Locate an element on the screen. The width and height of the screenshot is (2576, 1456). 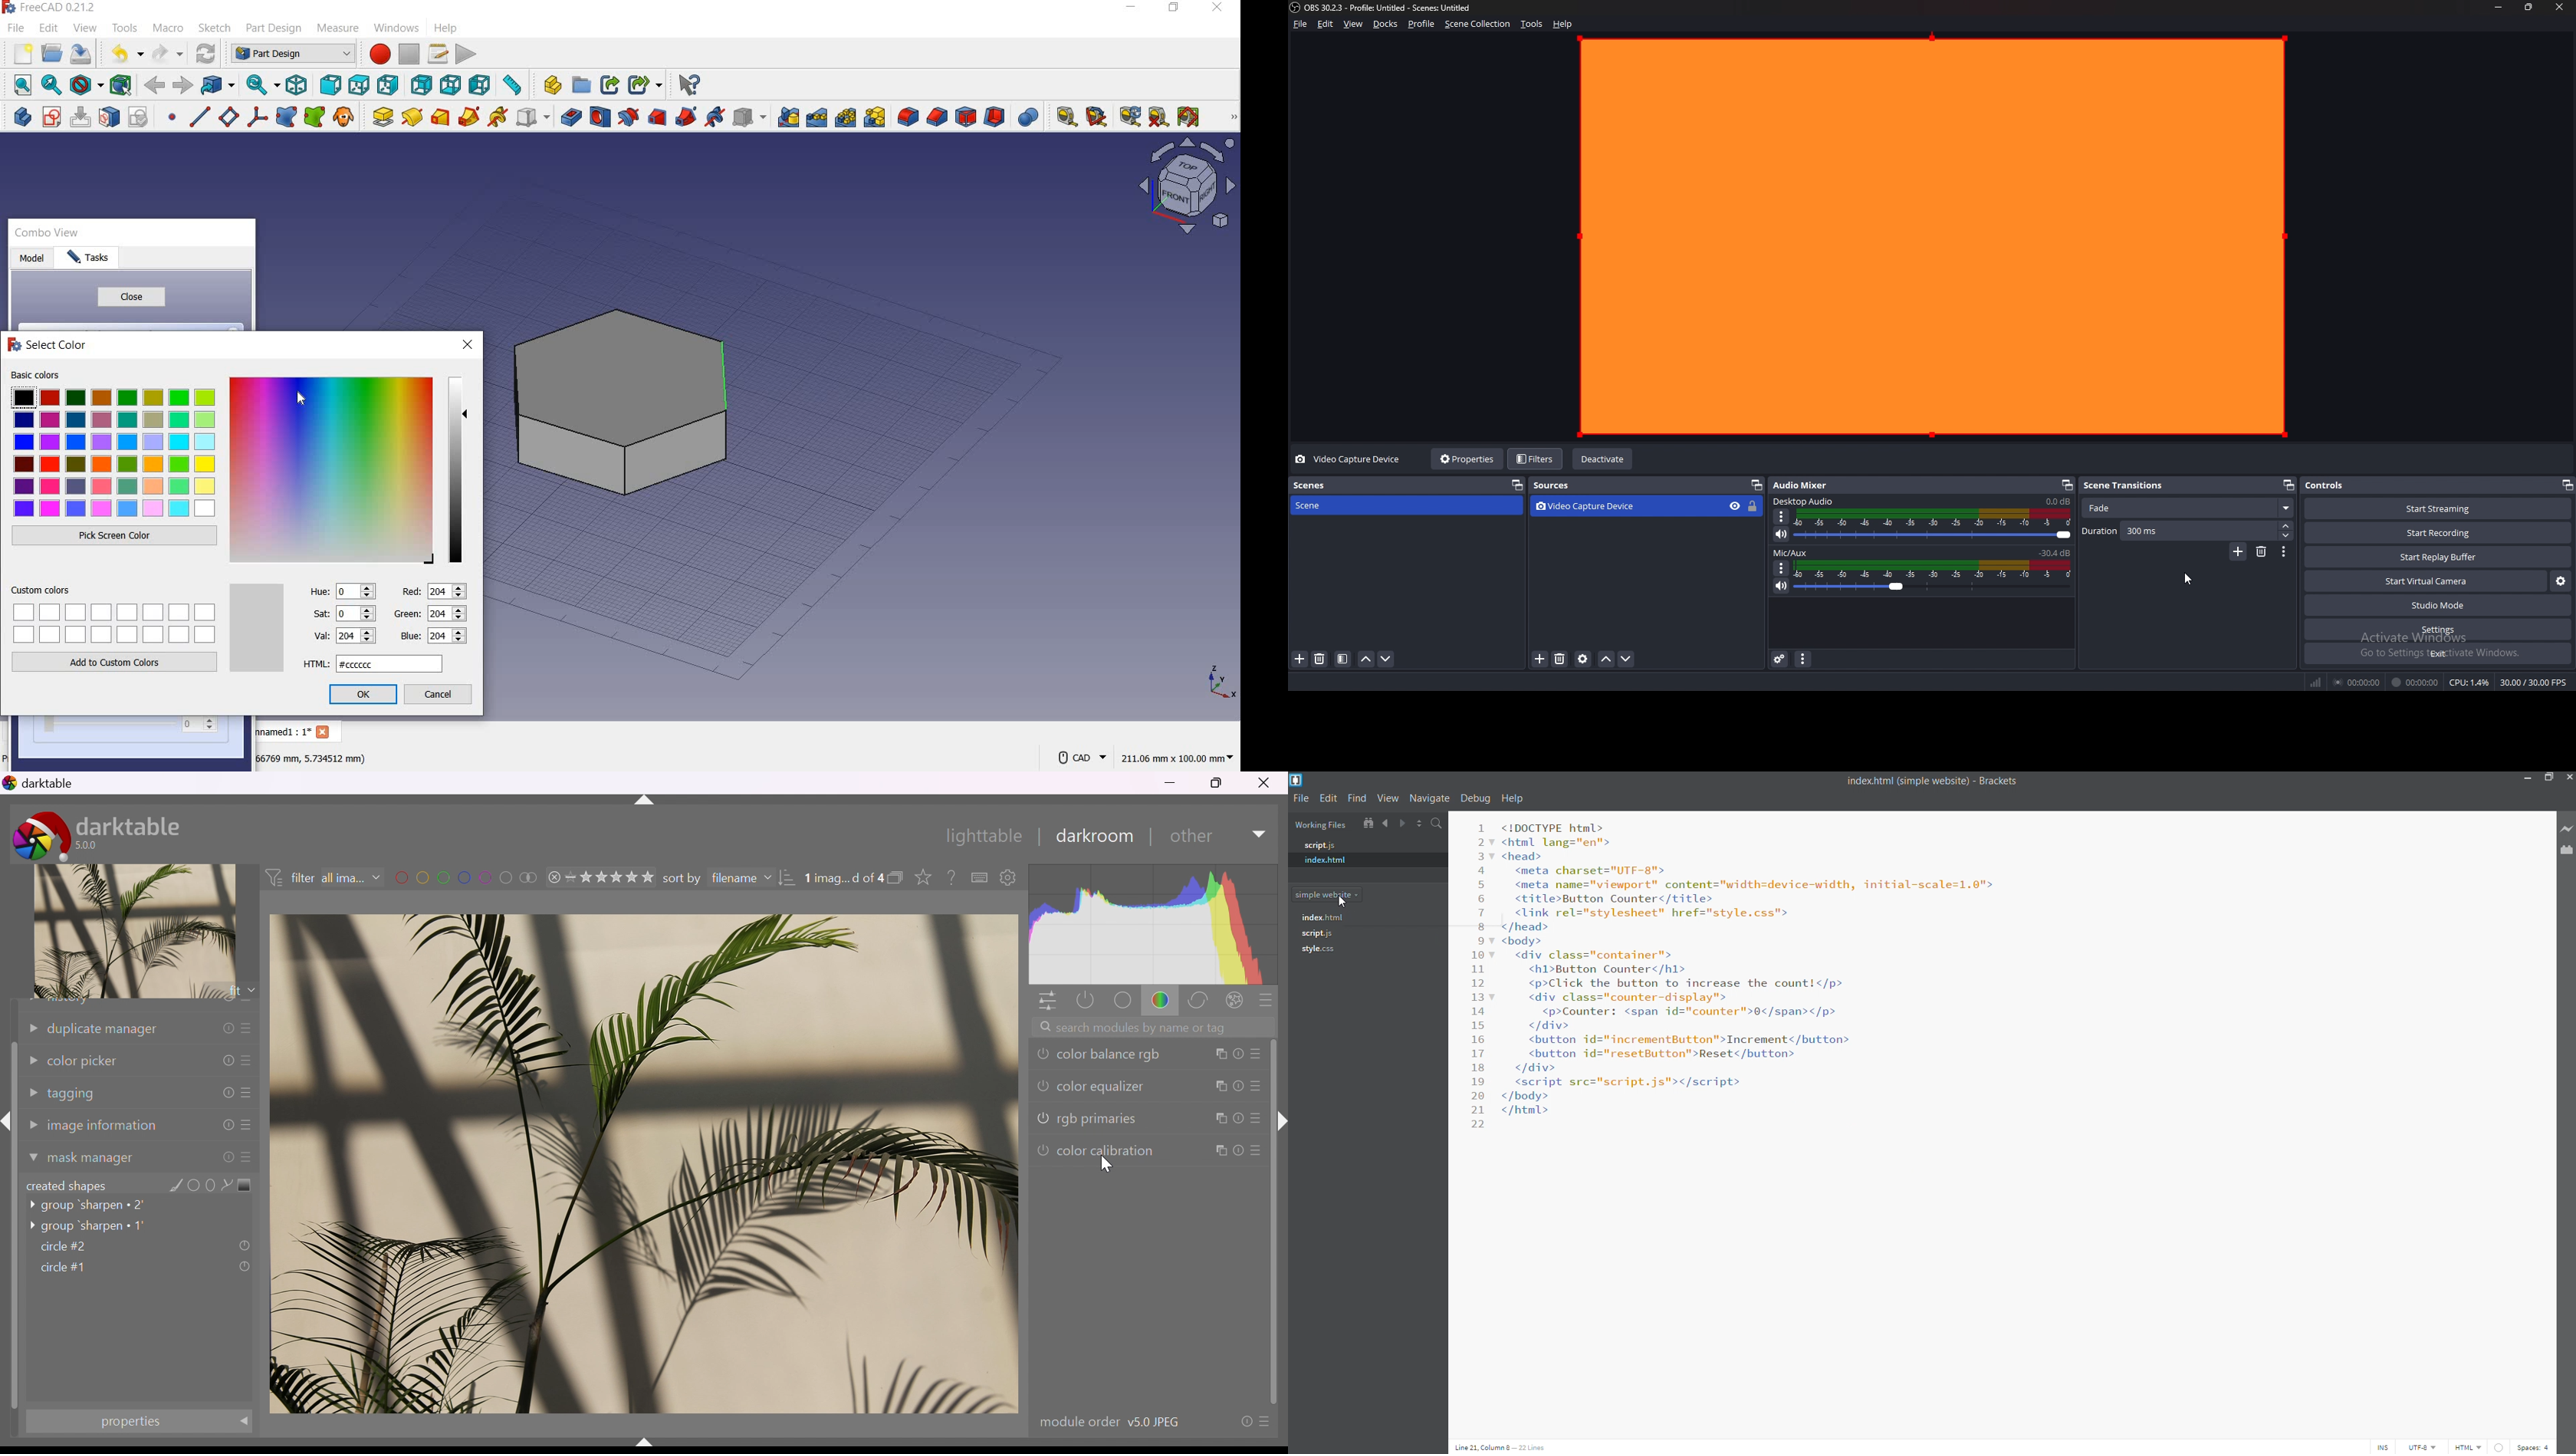
lock is located at coordinates (1755, 506).